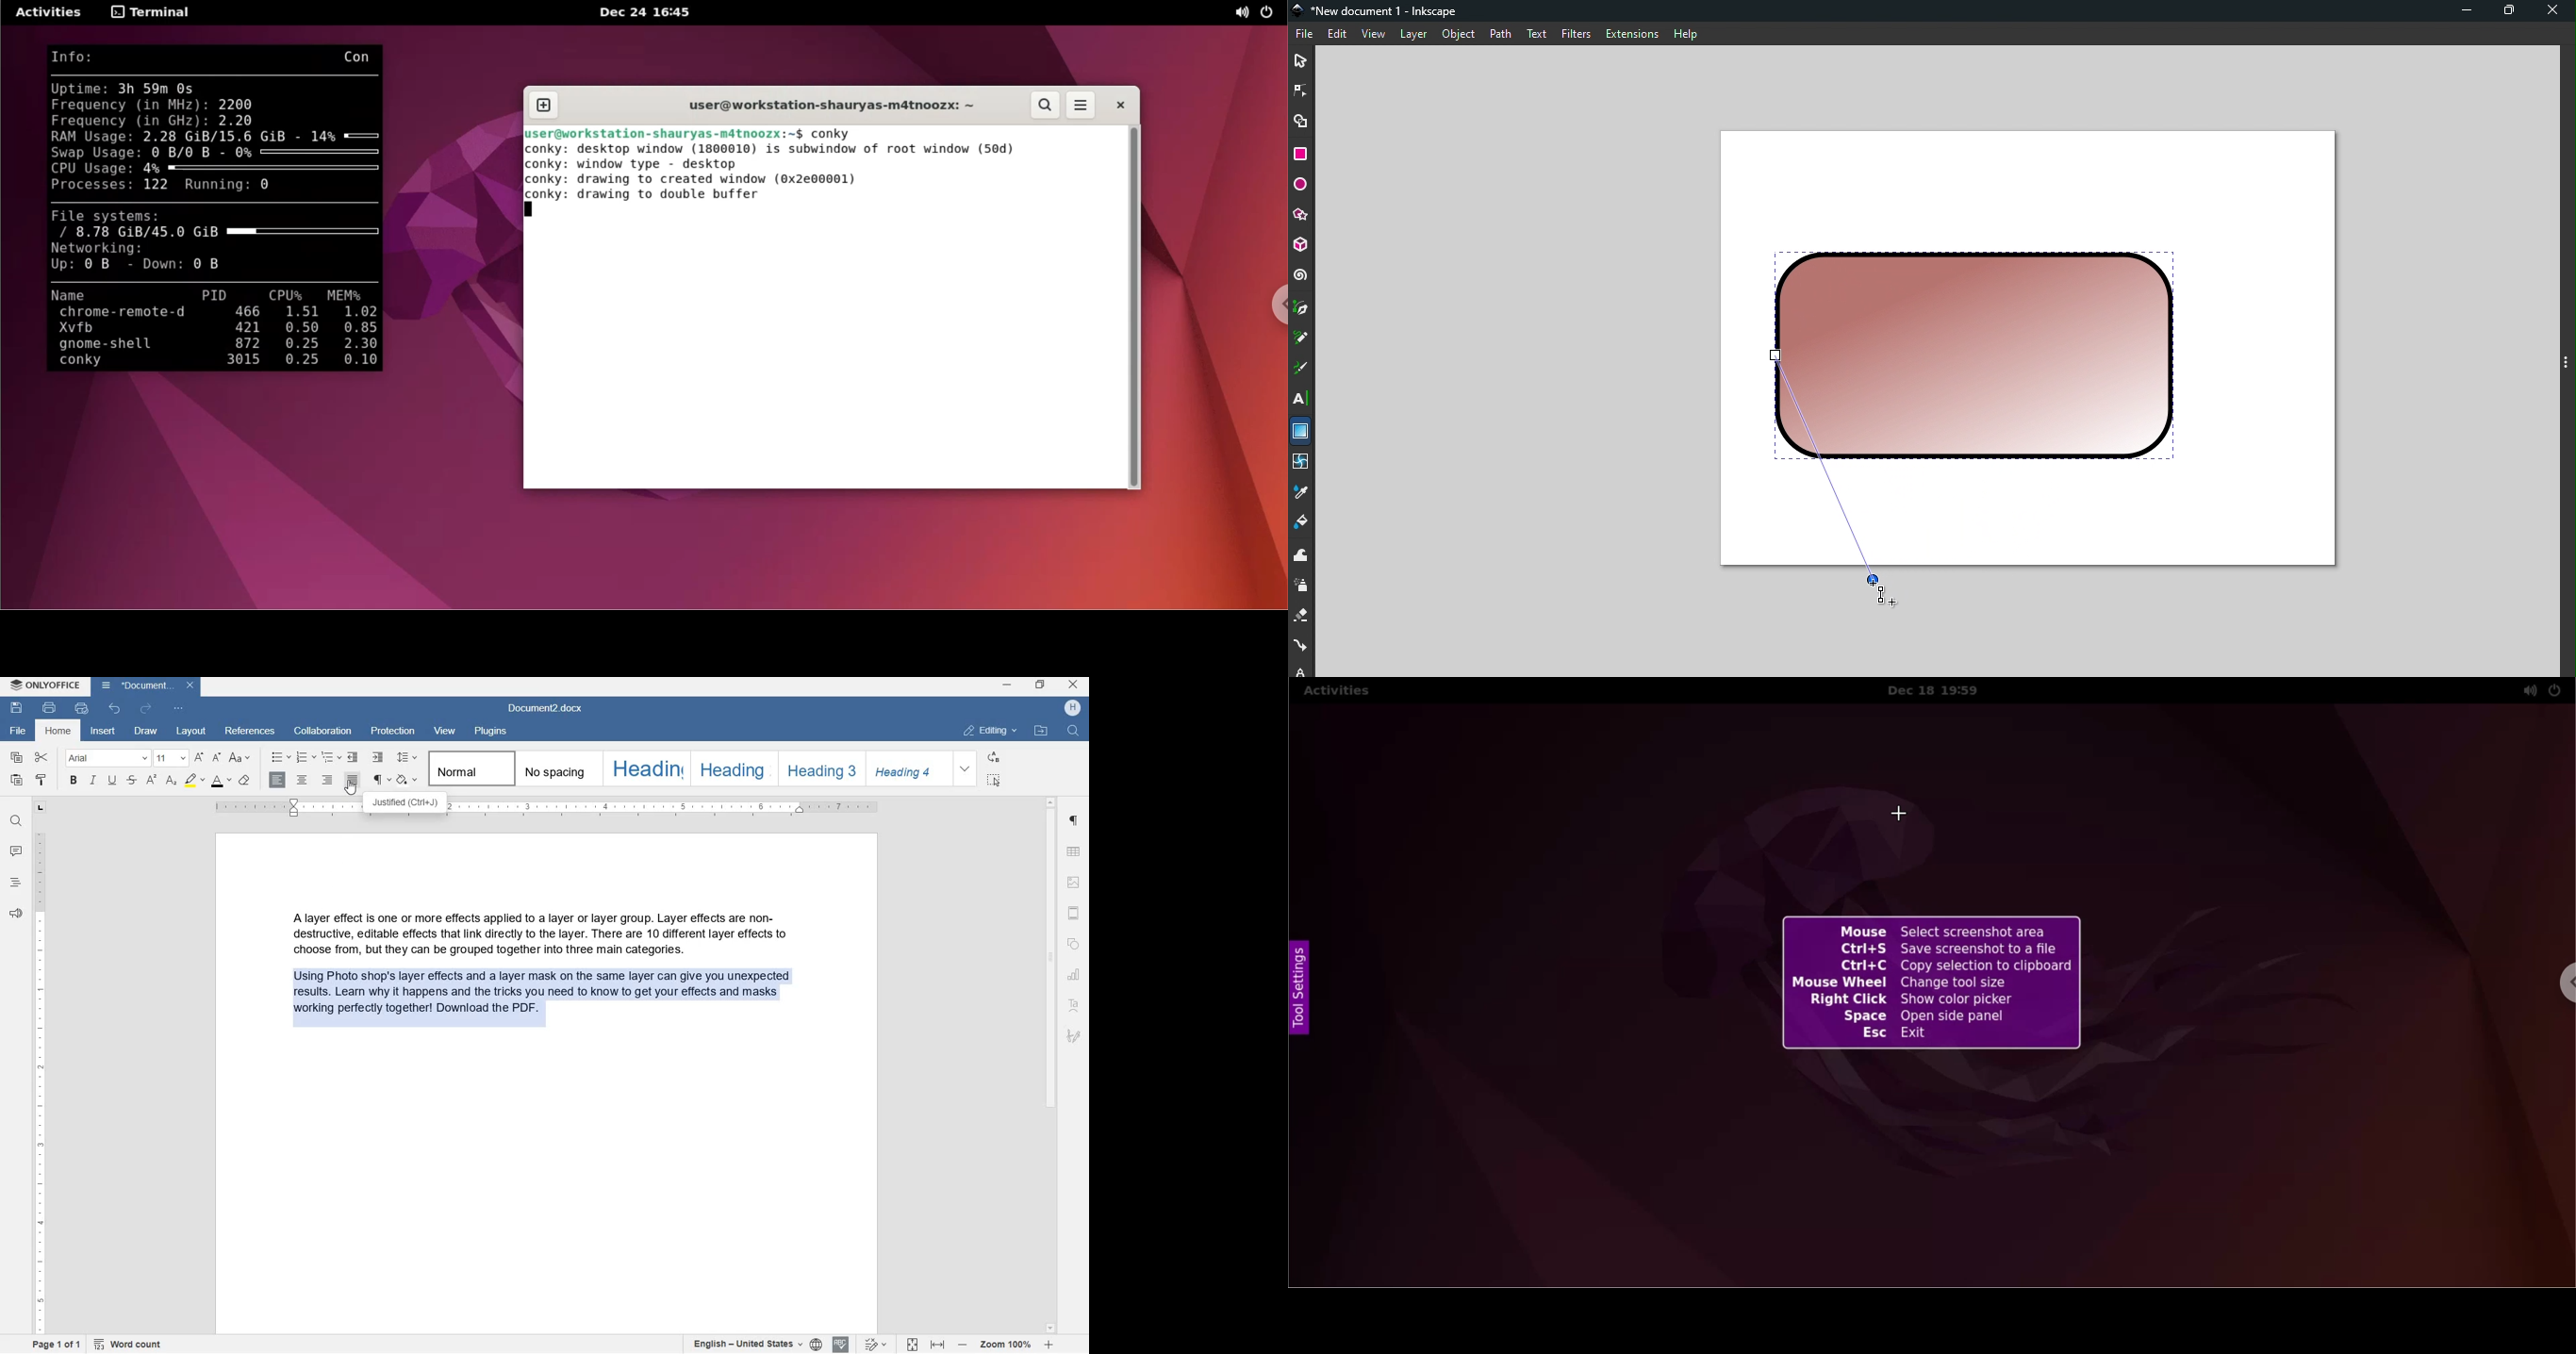 Image resolution: width=2576 pixels, height=1372 pixels. What do you see at coordinates (2513, 11) in the screenshot?
I see `Maximize` at bounding box center [2513, 11].